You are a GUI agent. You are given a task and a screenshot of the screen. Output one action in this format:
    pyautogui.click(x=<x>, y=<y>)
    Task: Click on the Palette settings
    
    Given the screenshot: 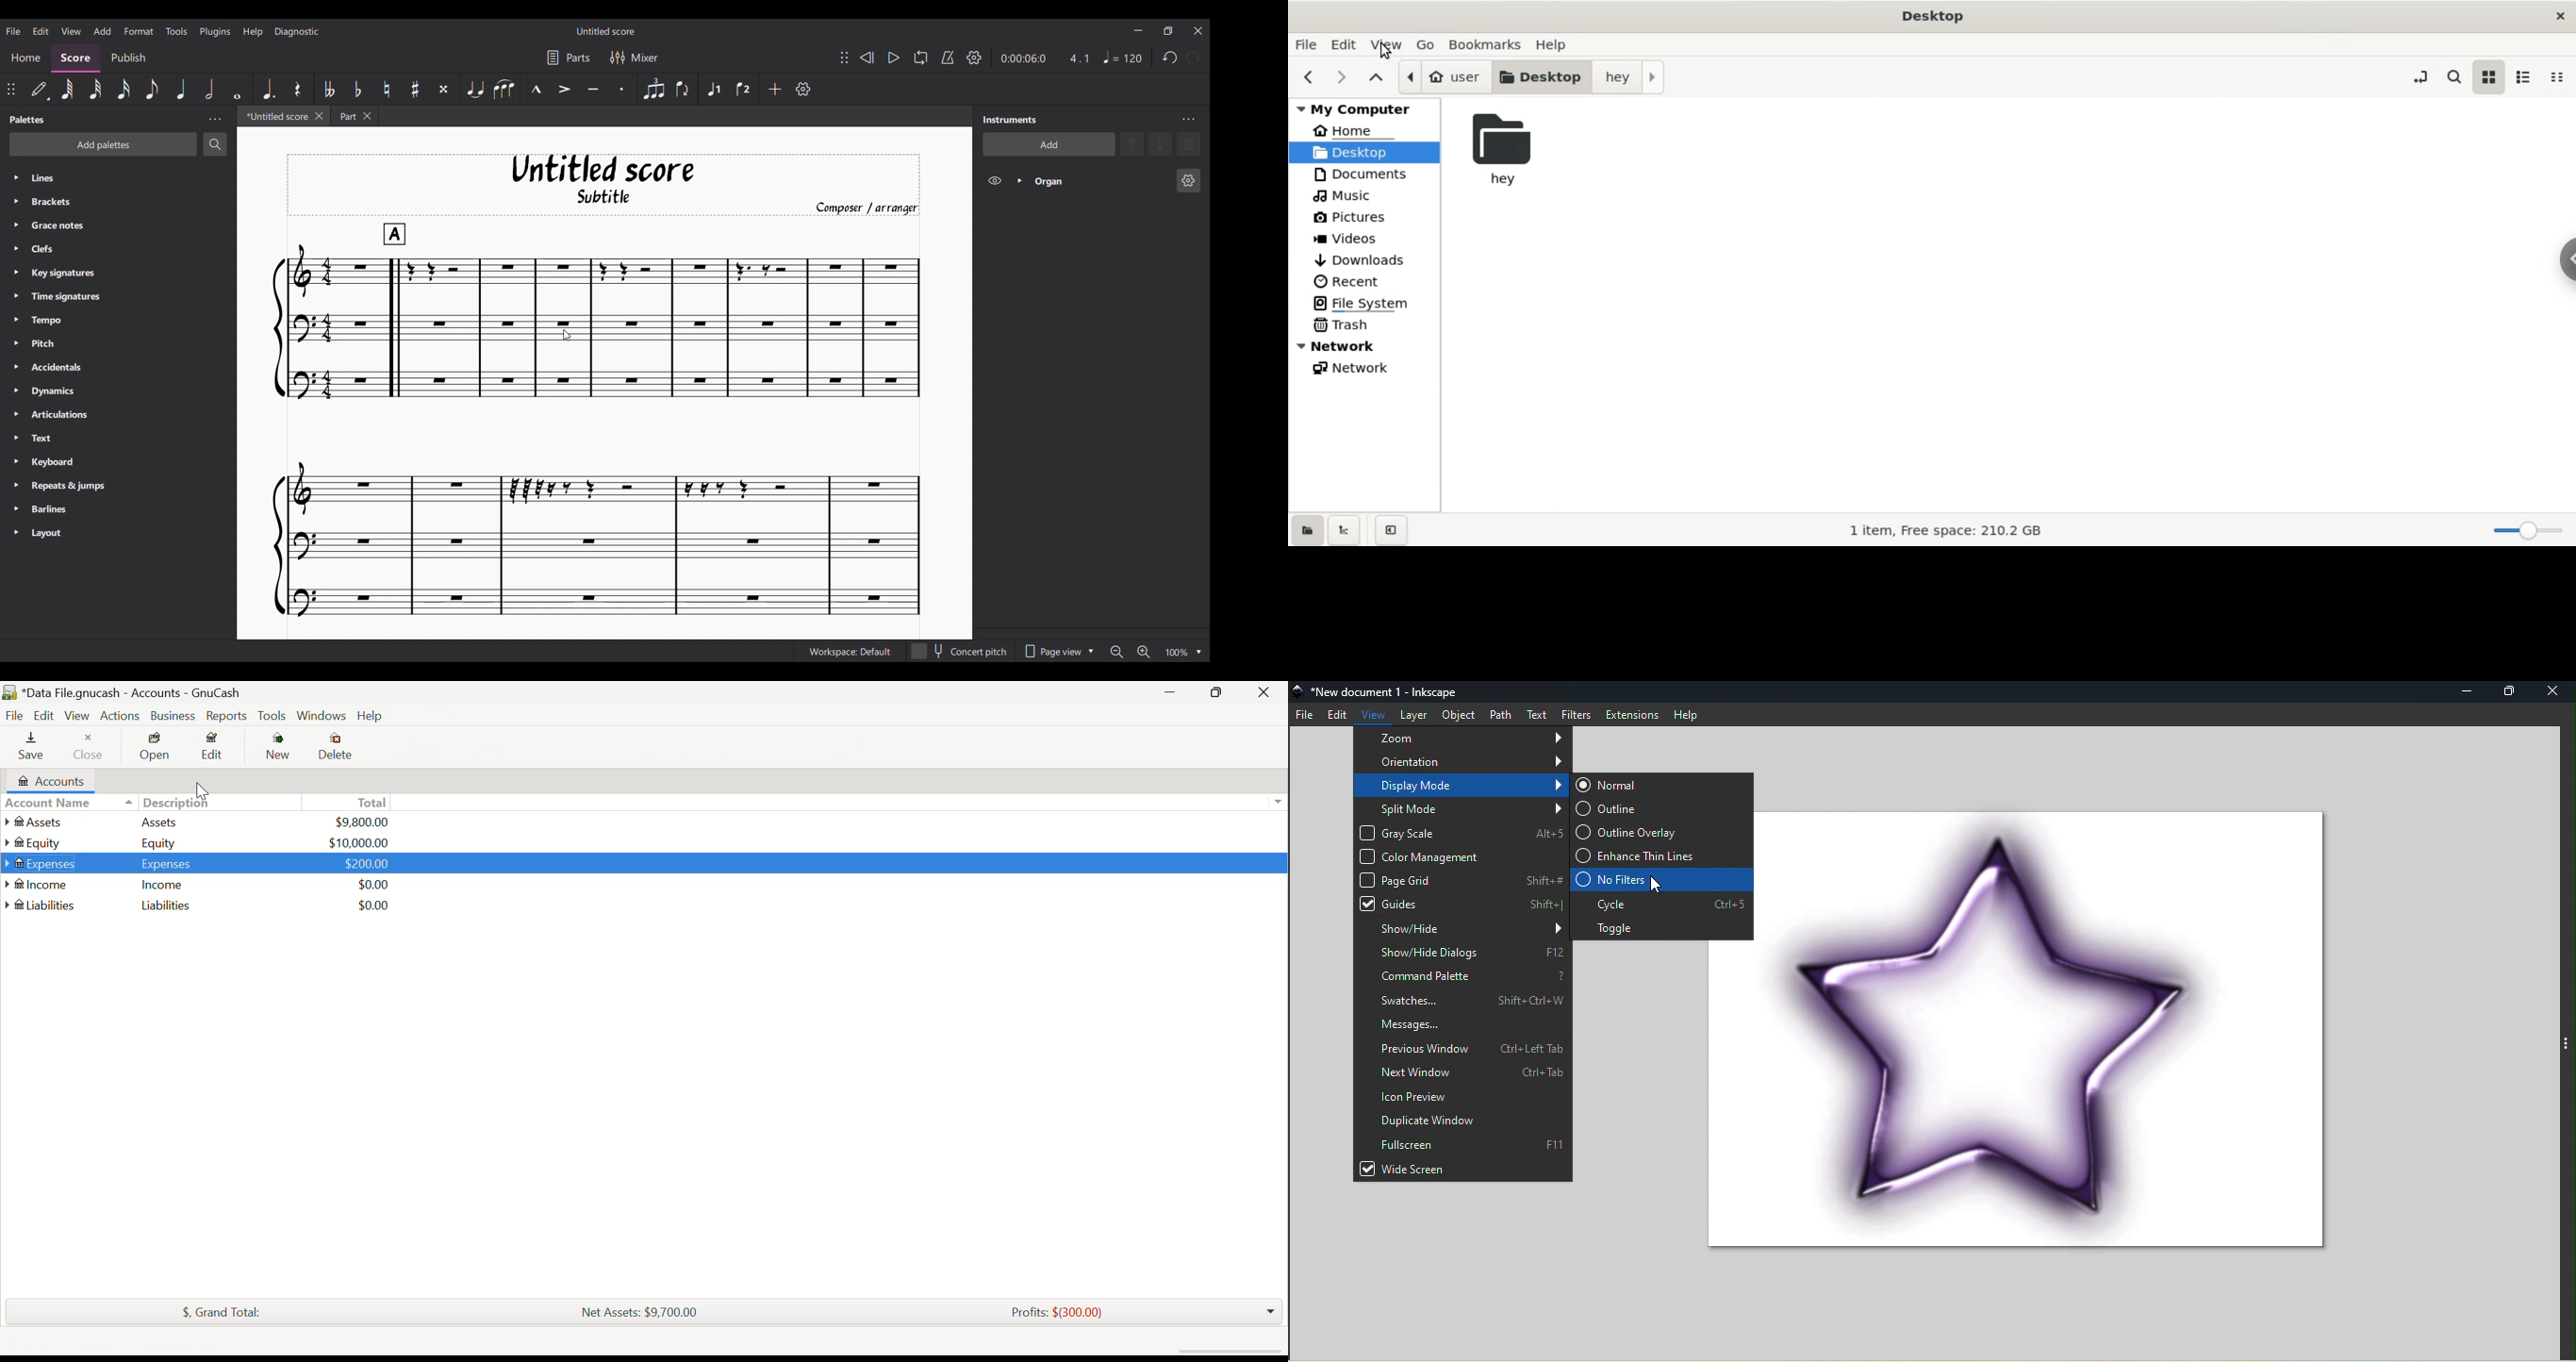 What is the action you would take?
    pyautogui.click(x=214, y=119)
    